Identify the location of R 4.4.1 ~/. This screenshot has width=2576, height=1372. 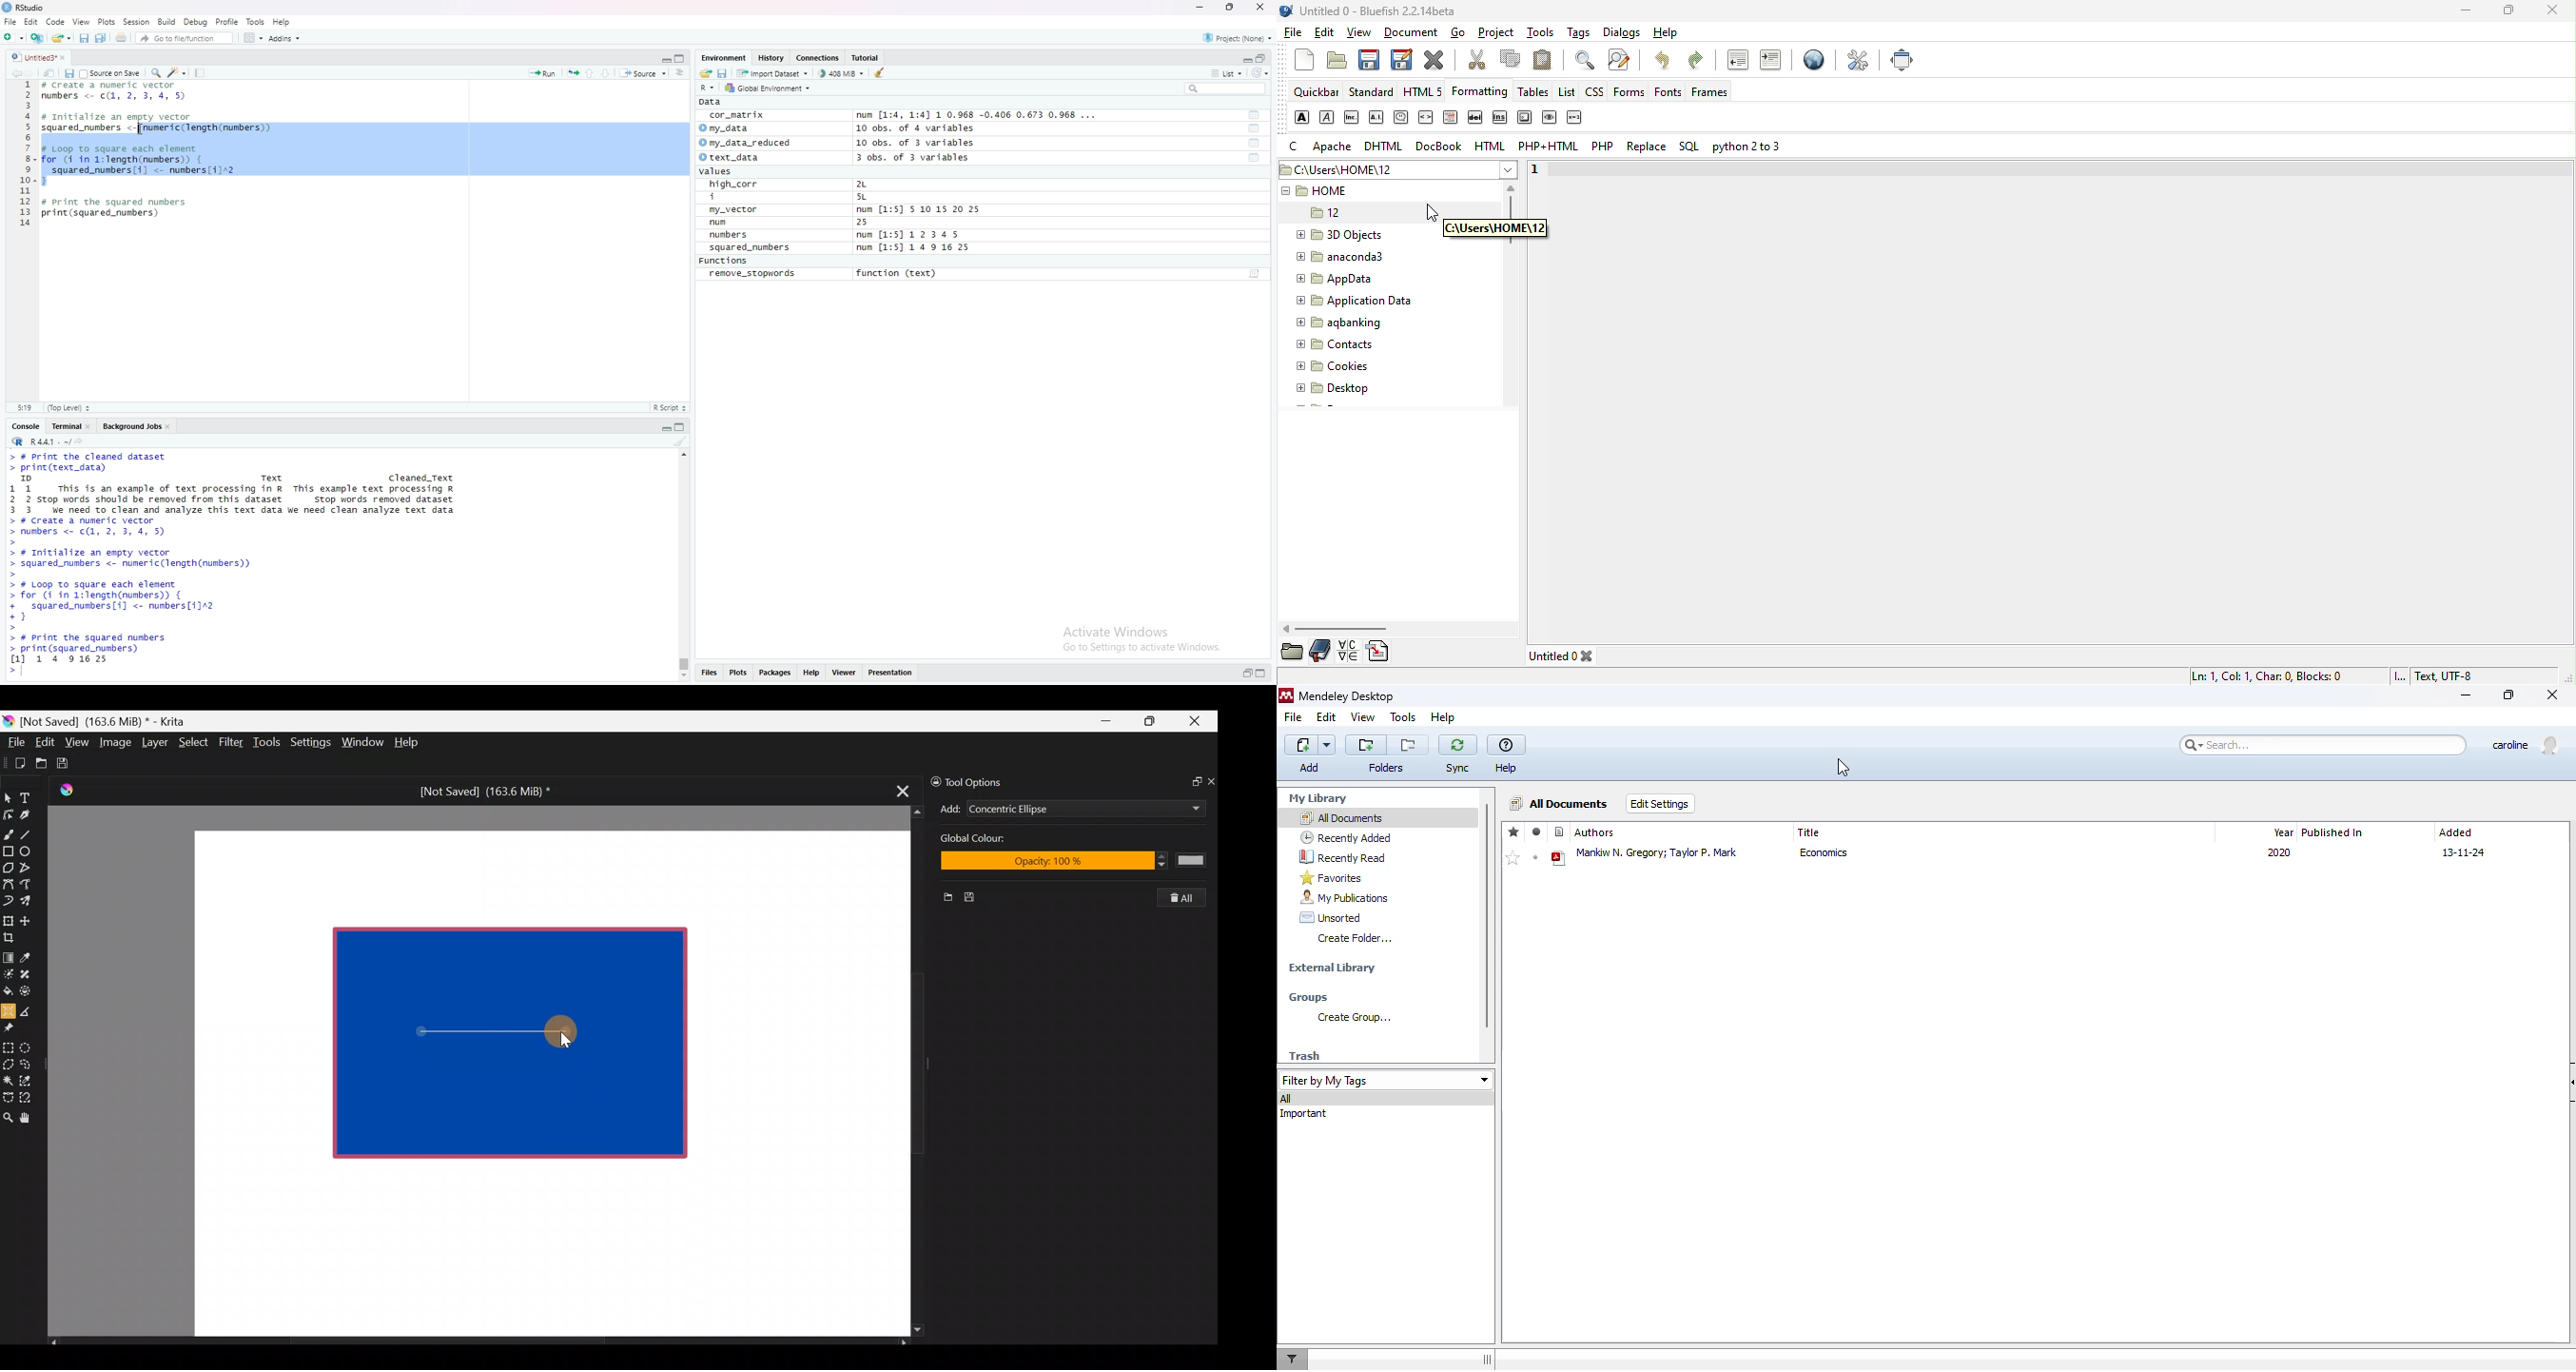
(39, 440).